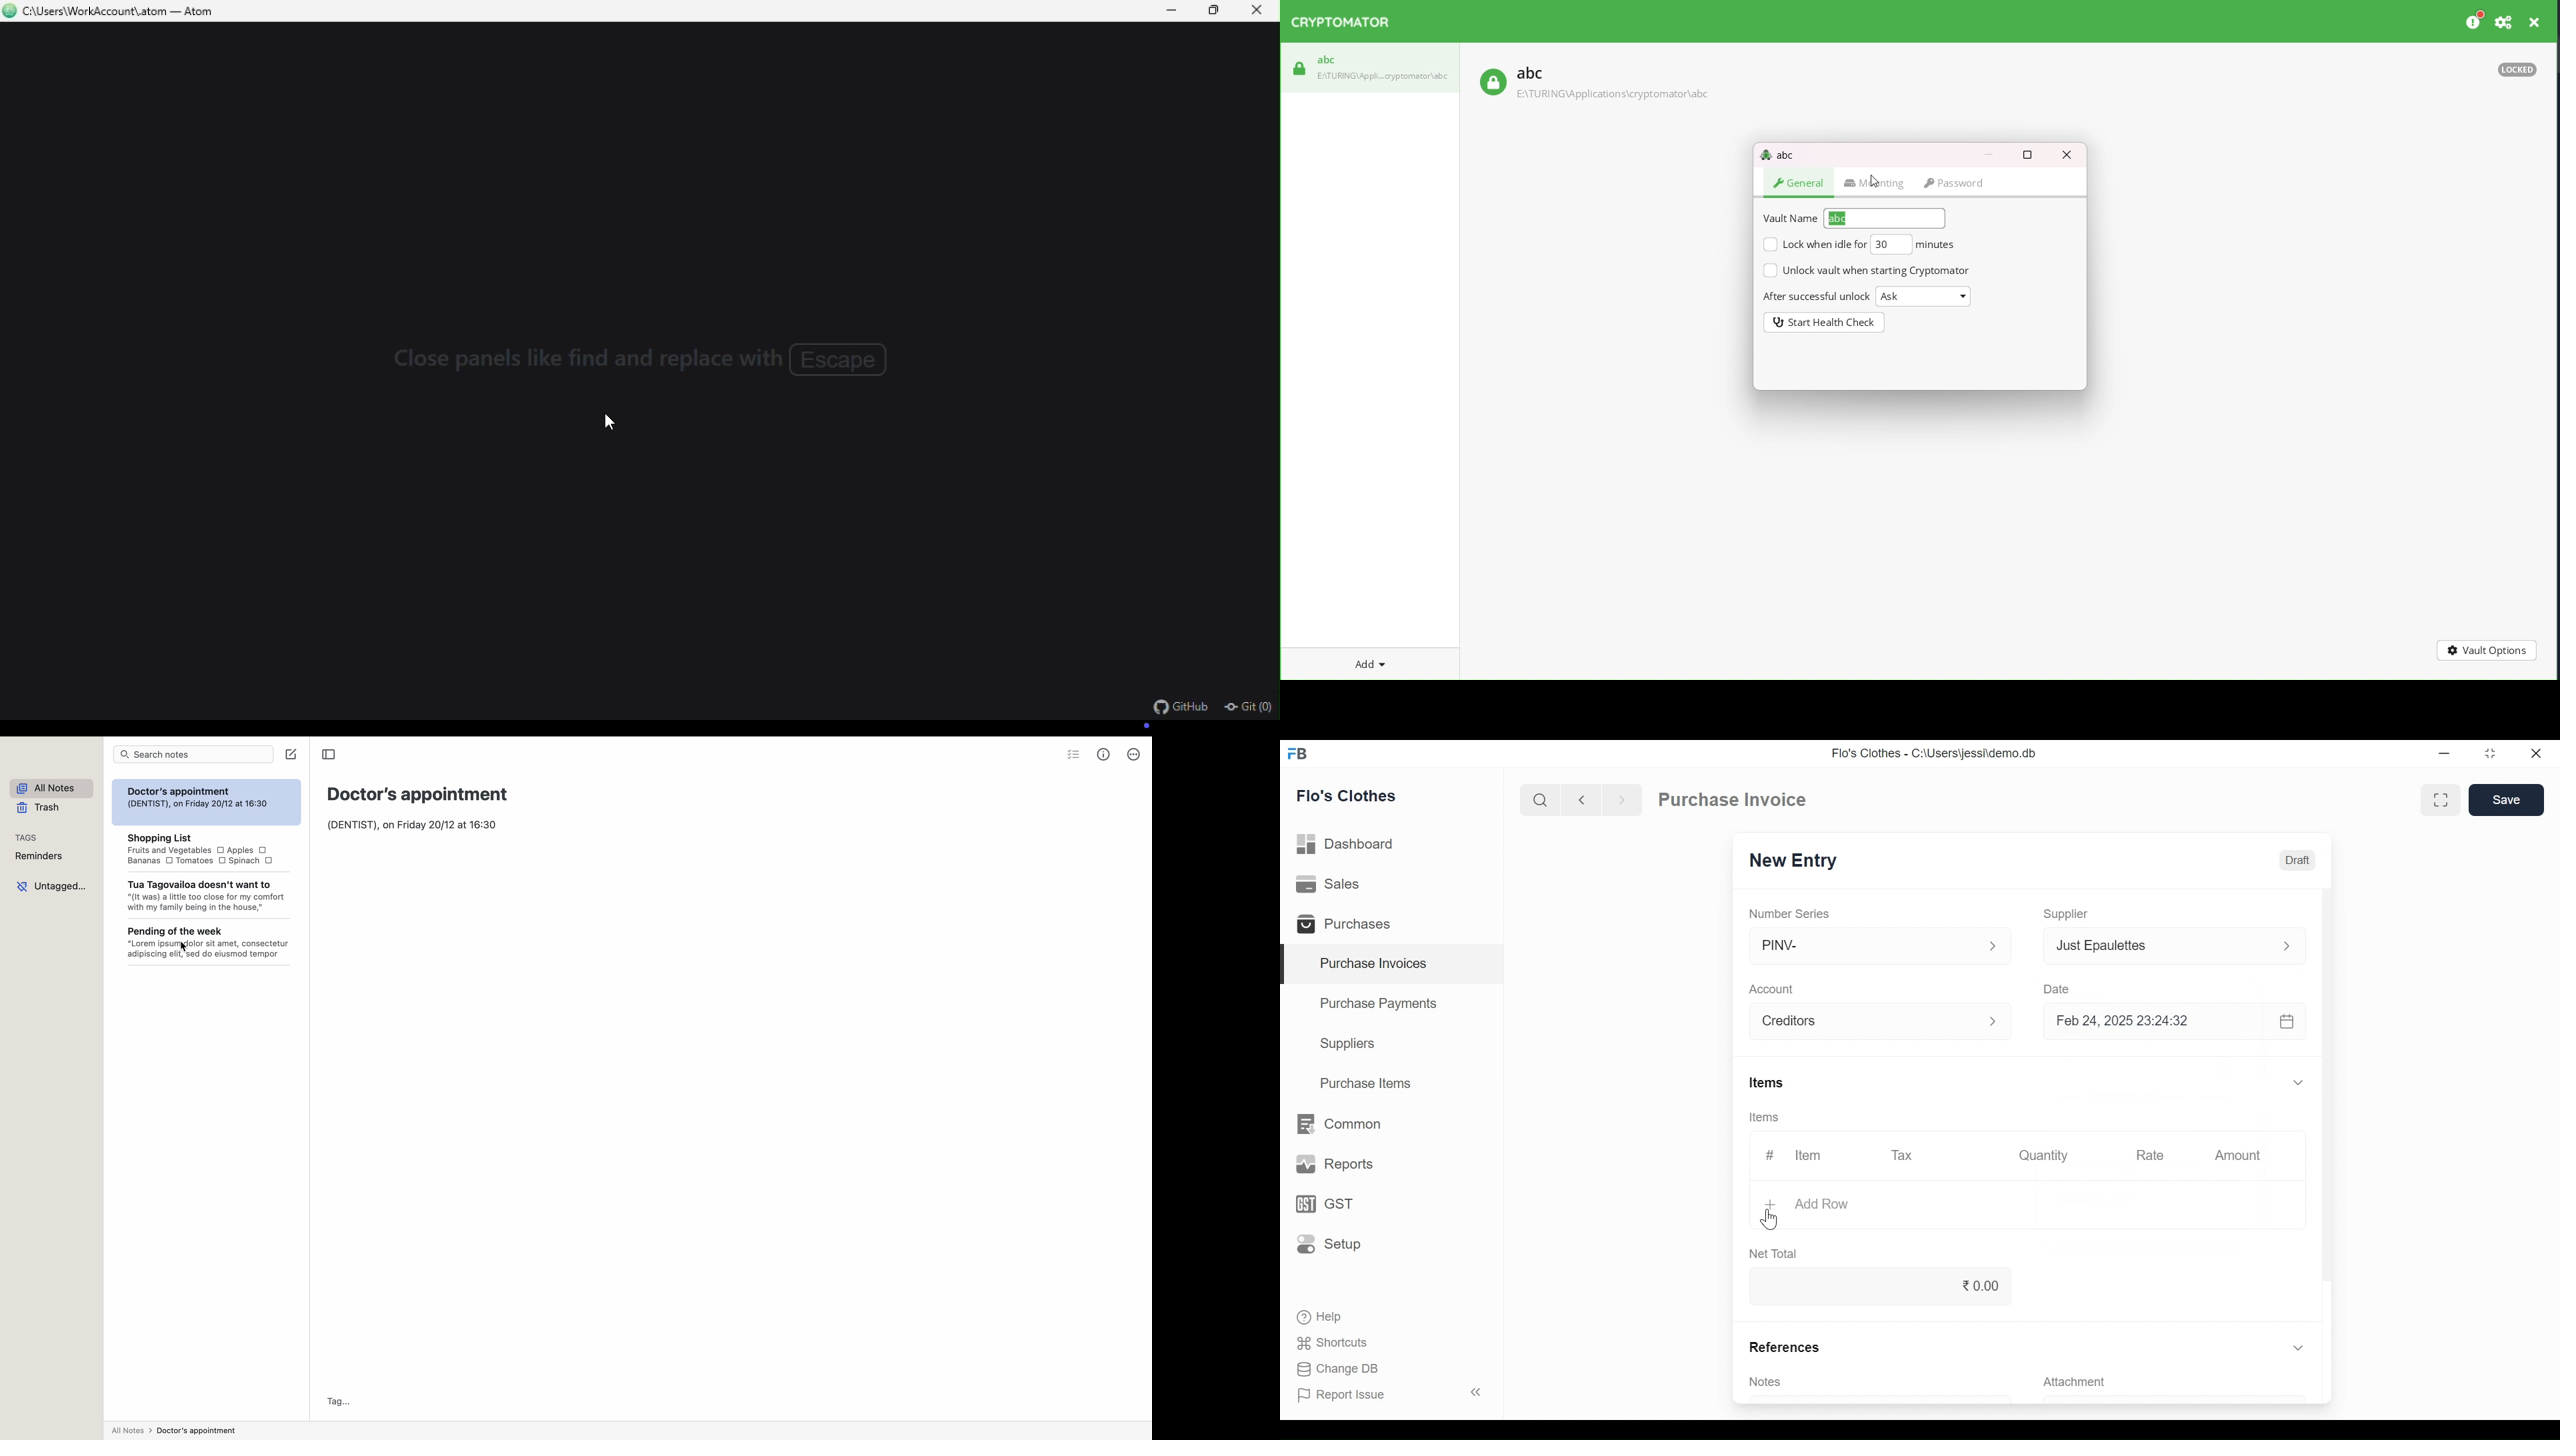 The height and width of the screenshot is (1456, 2576). Describe the element at coordinates (293, 755) in the screenshot. I see `create note` at that location.